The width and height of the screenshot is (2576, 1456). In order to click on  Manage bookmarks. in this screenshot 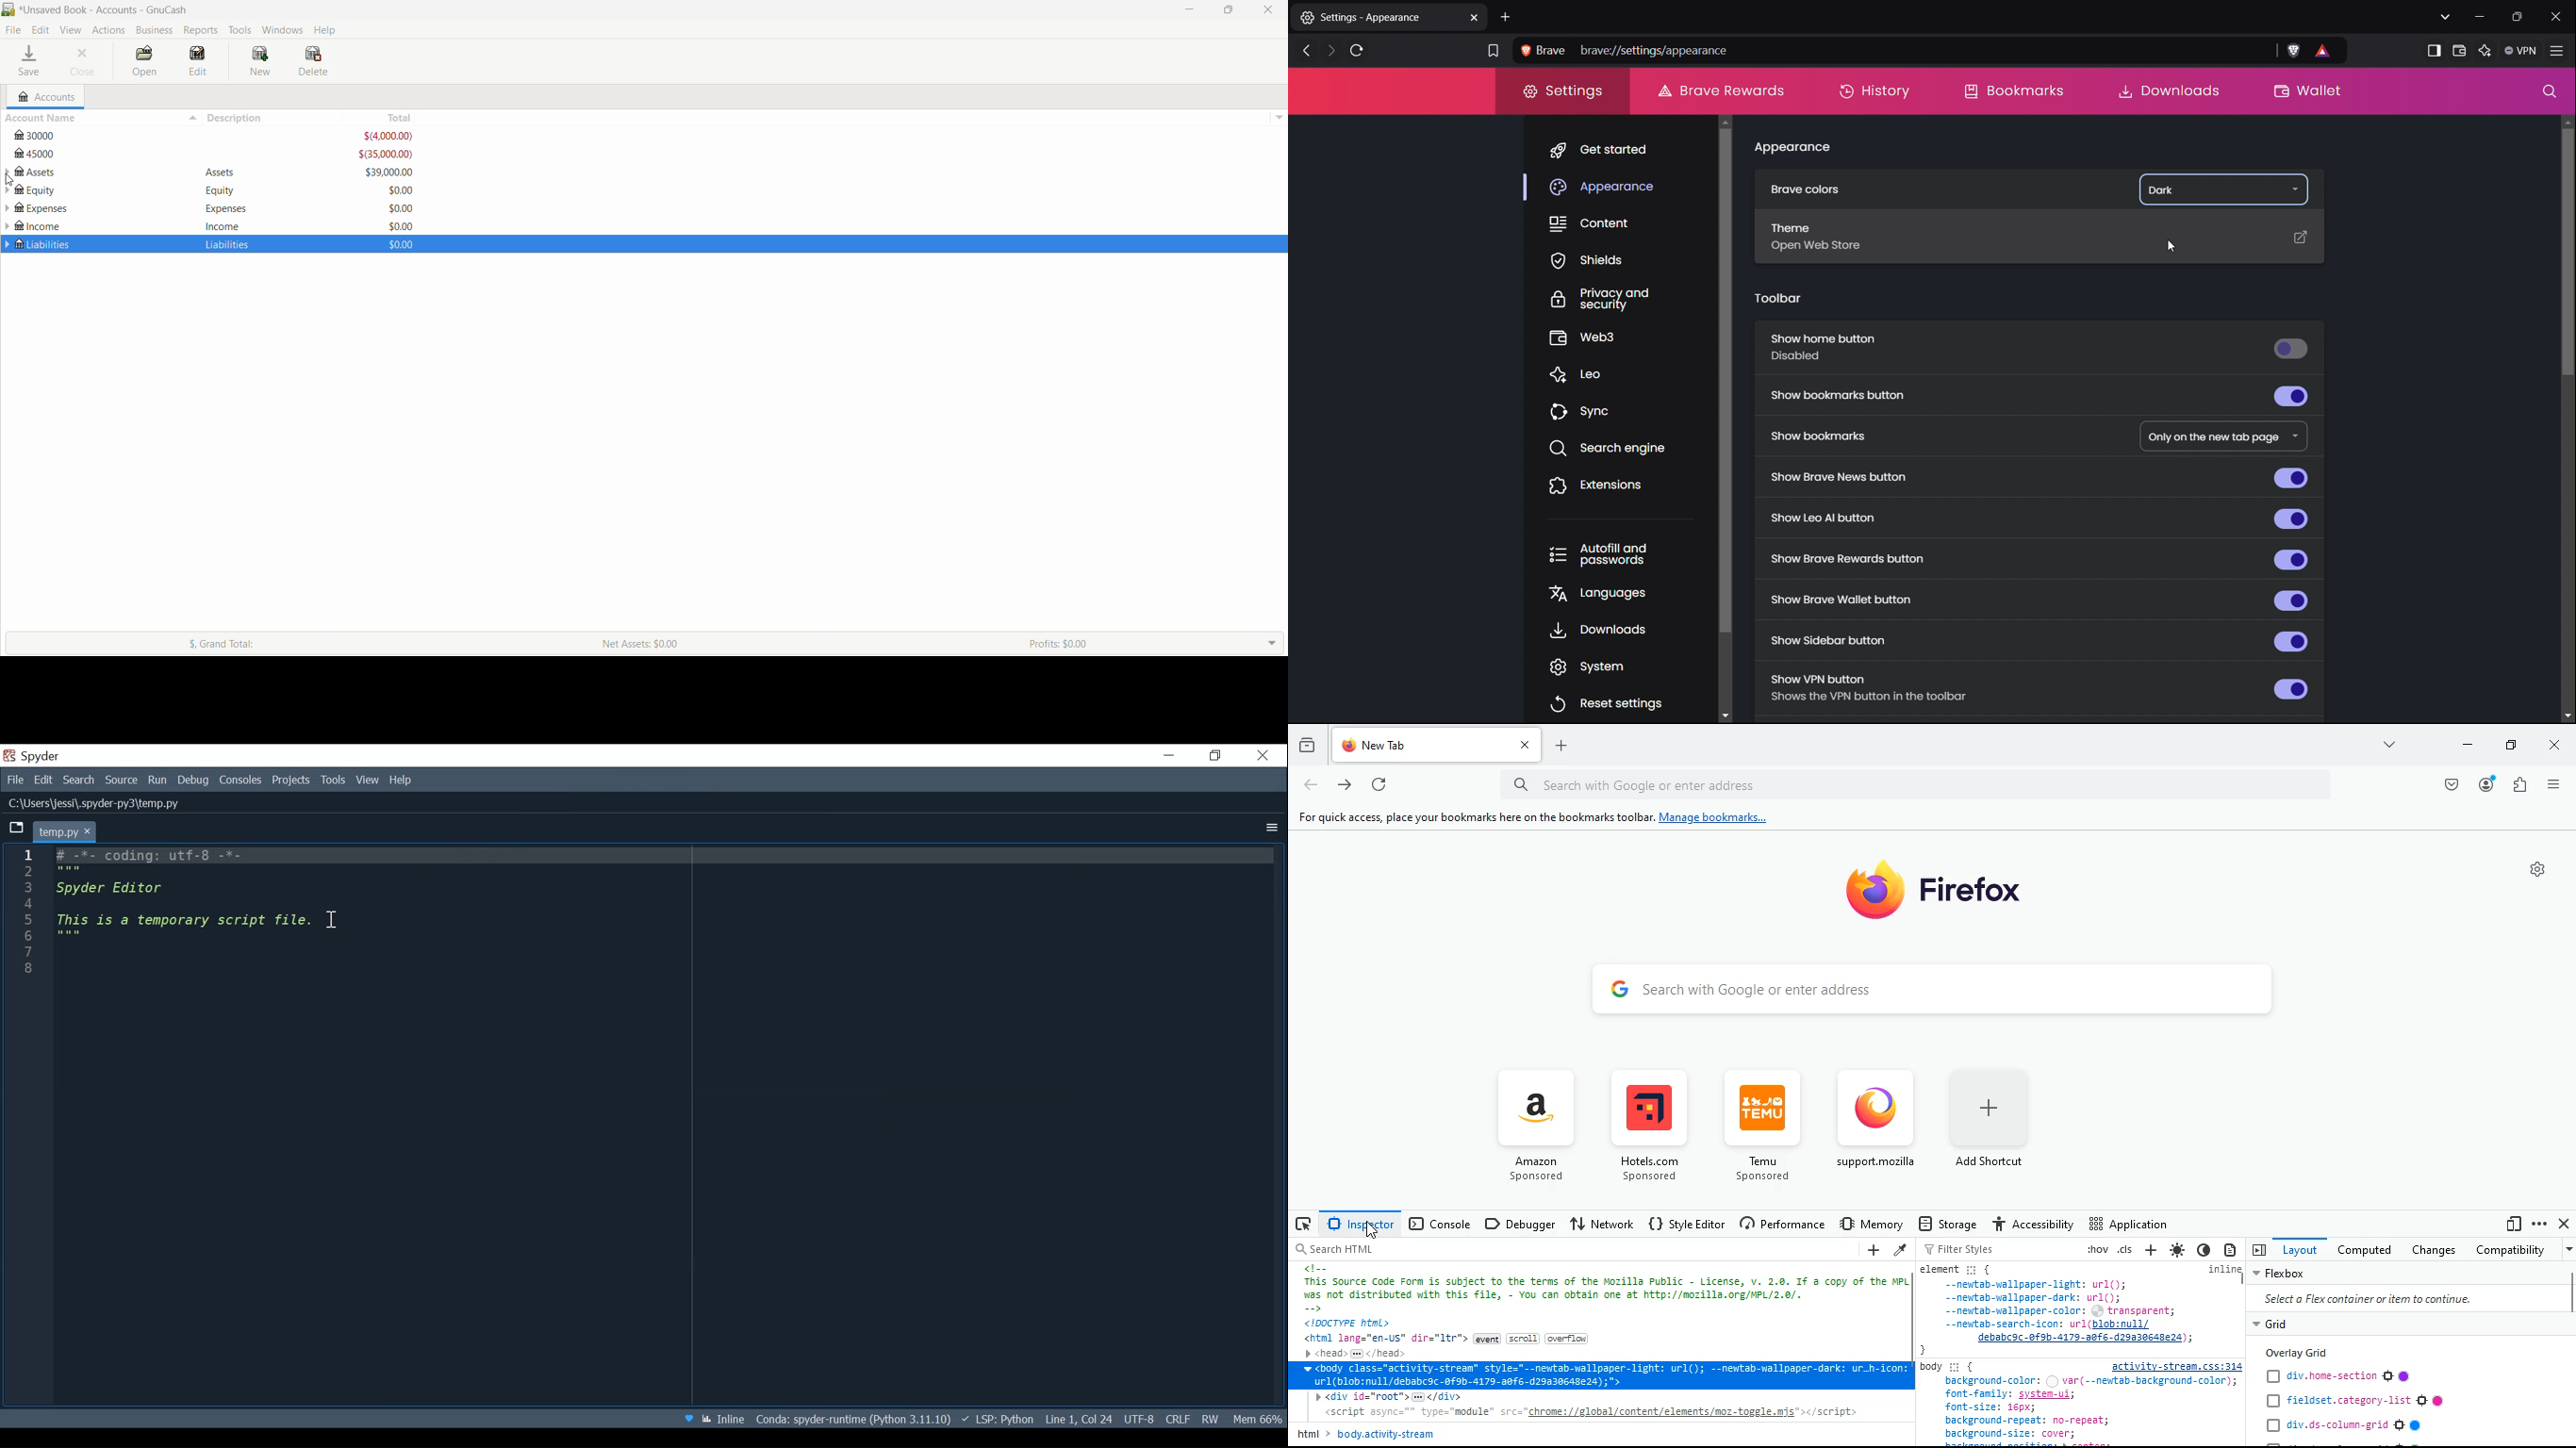, I will do `click(1713, 818)`.